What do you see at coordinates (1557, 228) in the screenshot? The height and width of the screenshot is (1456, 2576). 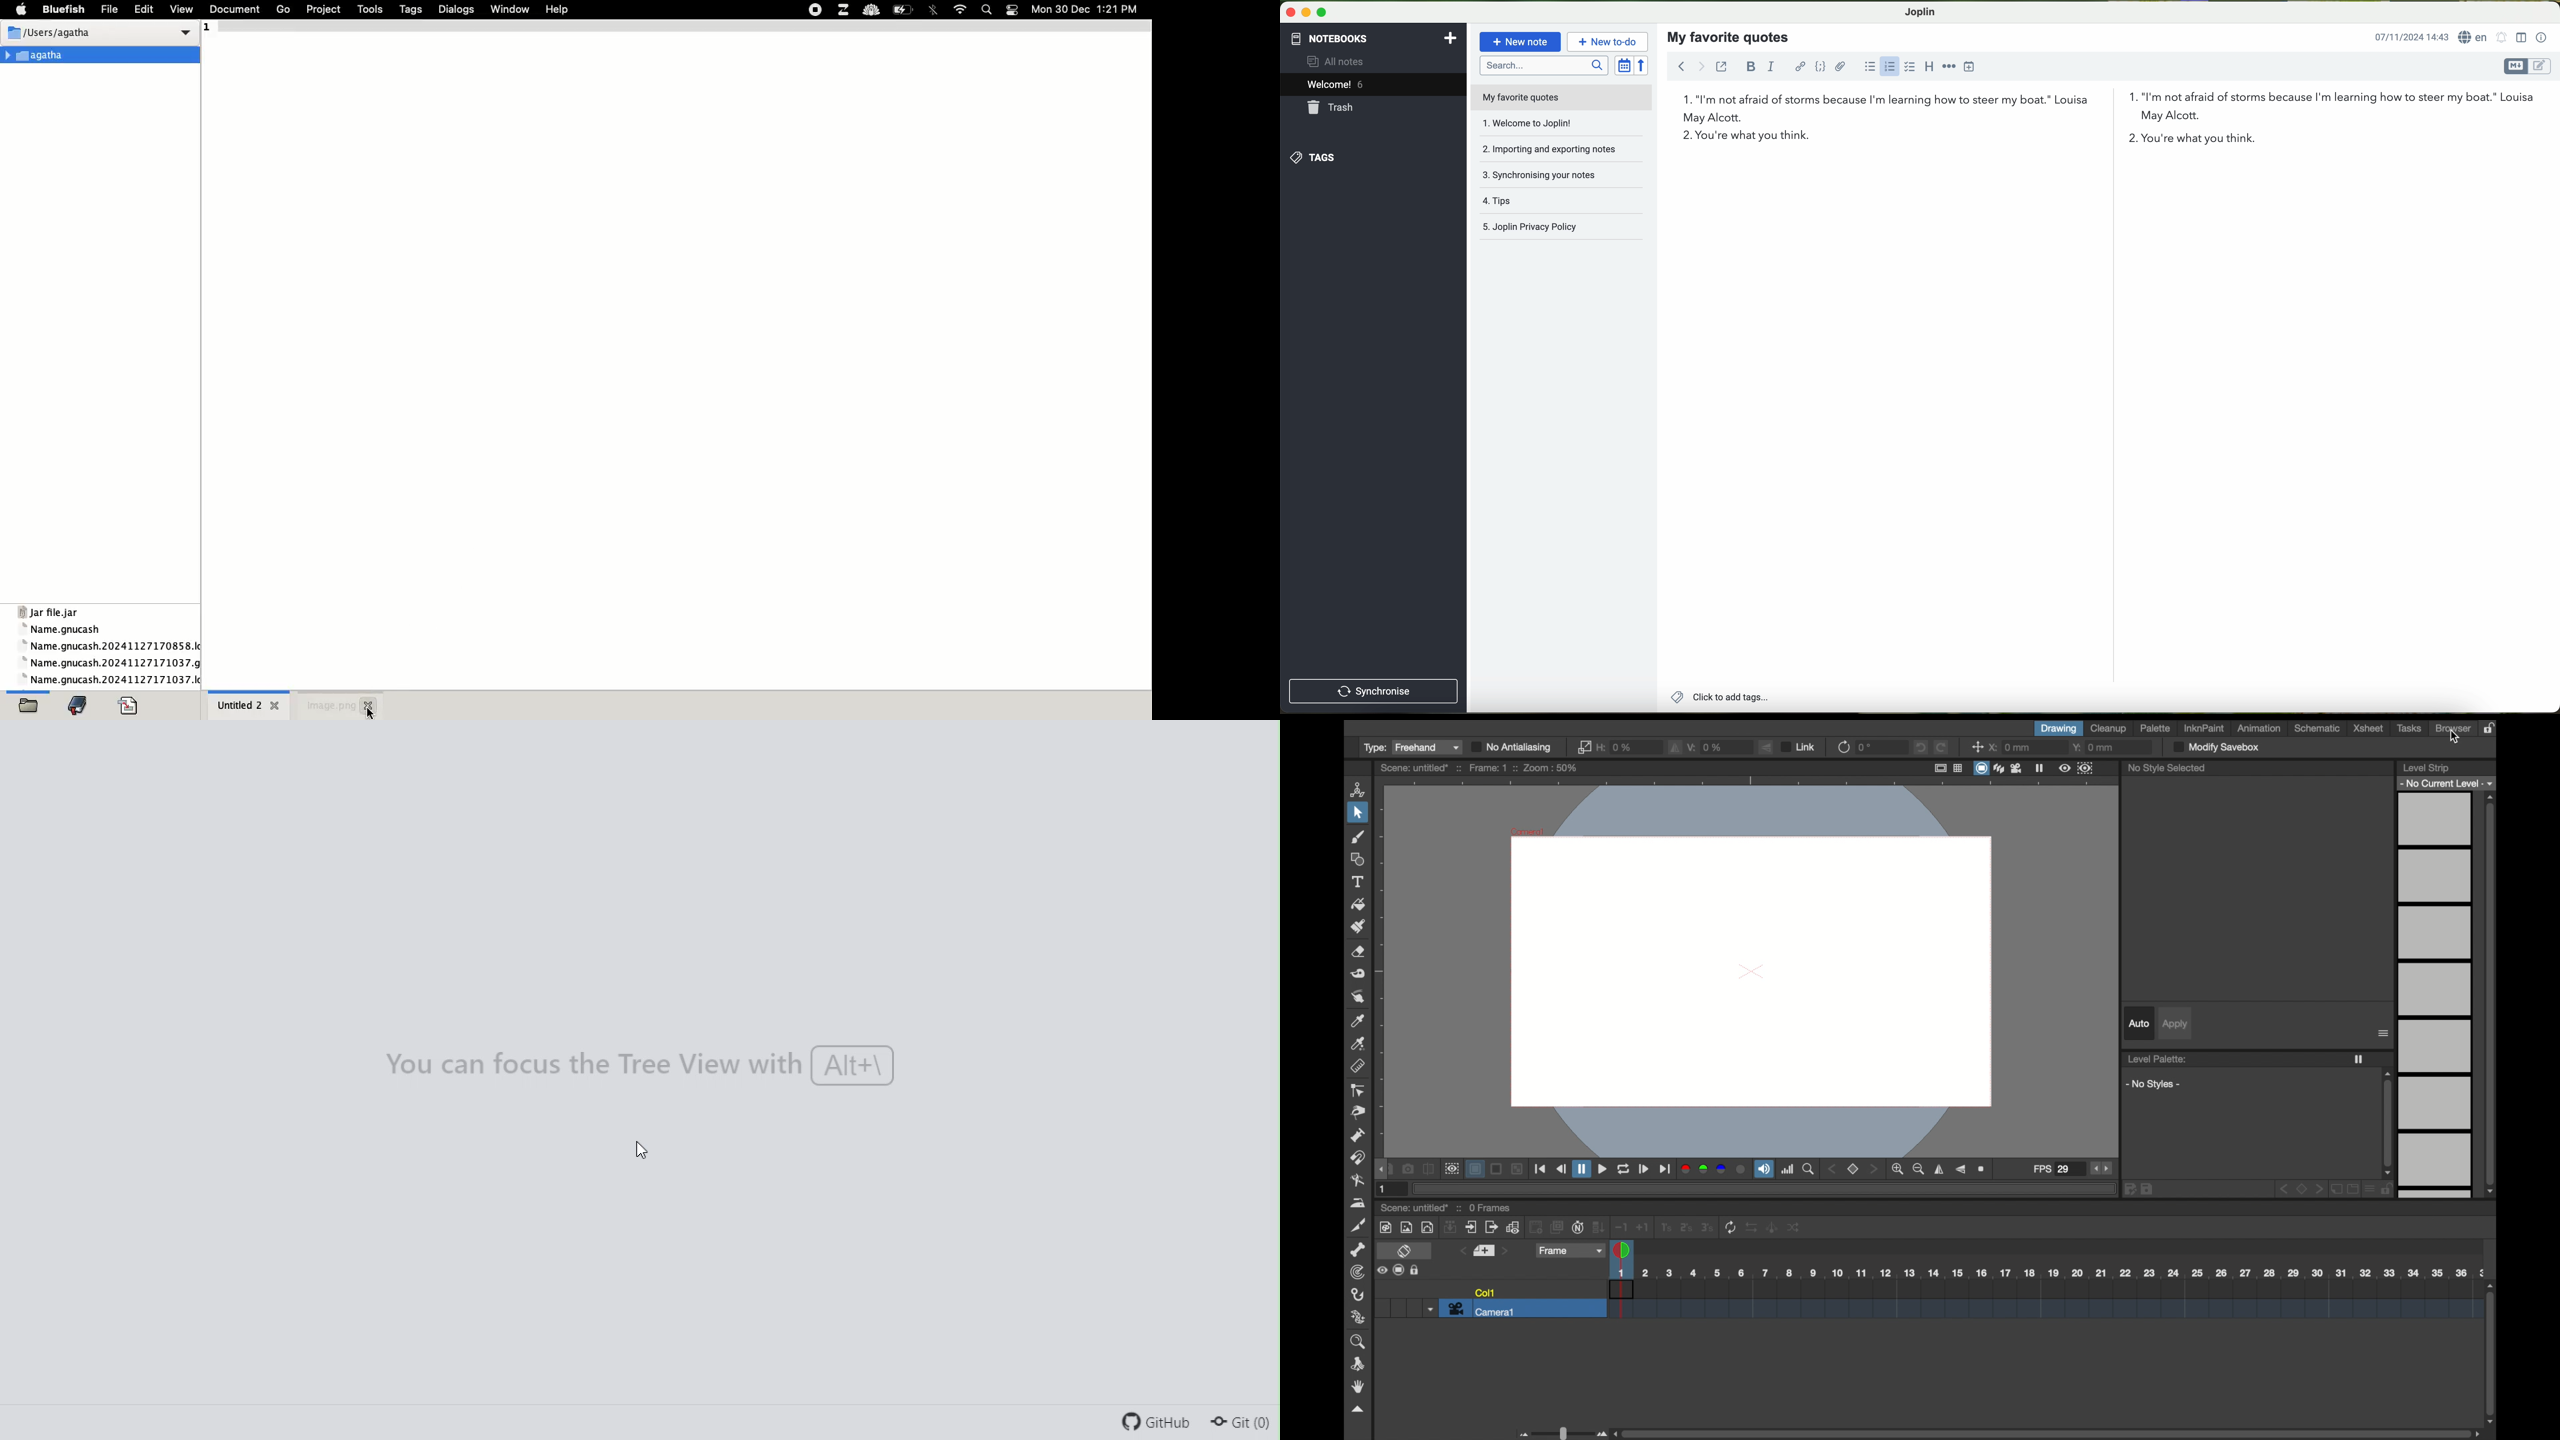 I see `Joplin privacy policy` at bounding box center [1557, 228].